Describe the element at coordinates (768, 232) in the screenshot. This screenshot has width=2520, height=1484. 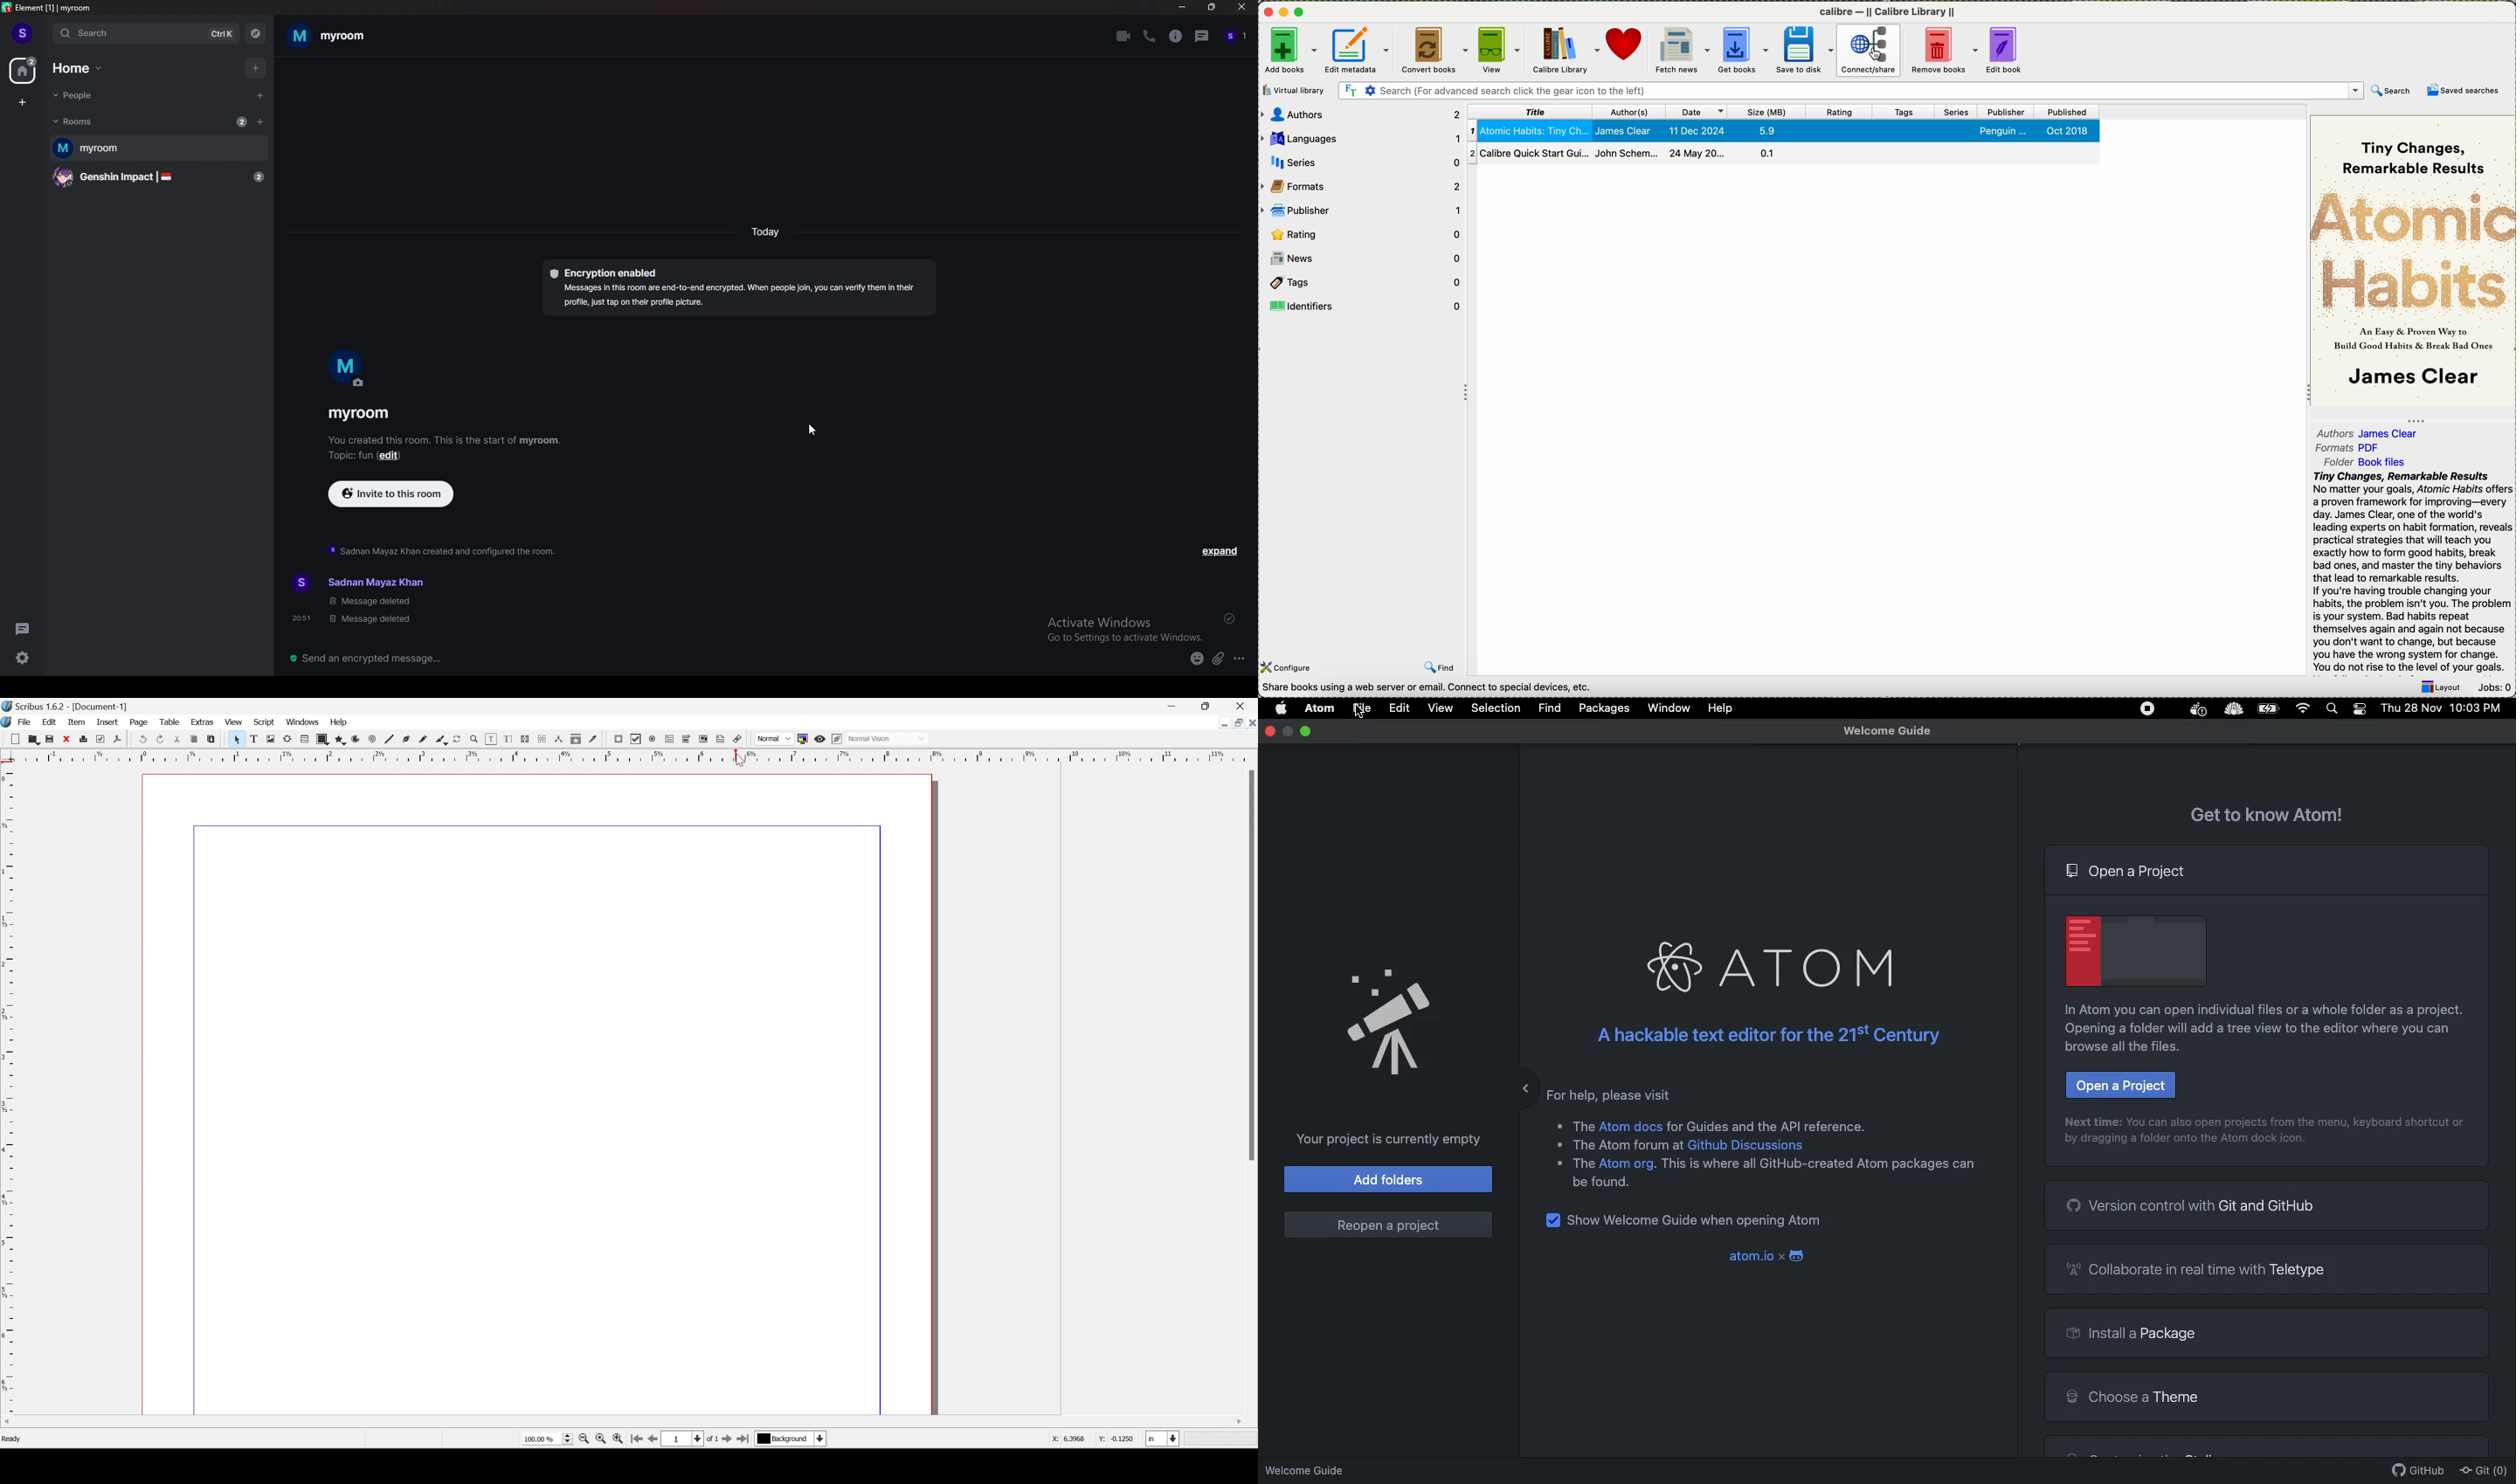
I see `today` at that location.